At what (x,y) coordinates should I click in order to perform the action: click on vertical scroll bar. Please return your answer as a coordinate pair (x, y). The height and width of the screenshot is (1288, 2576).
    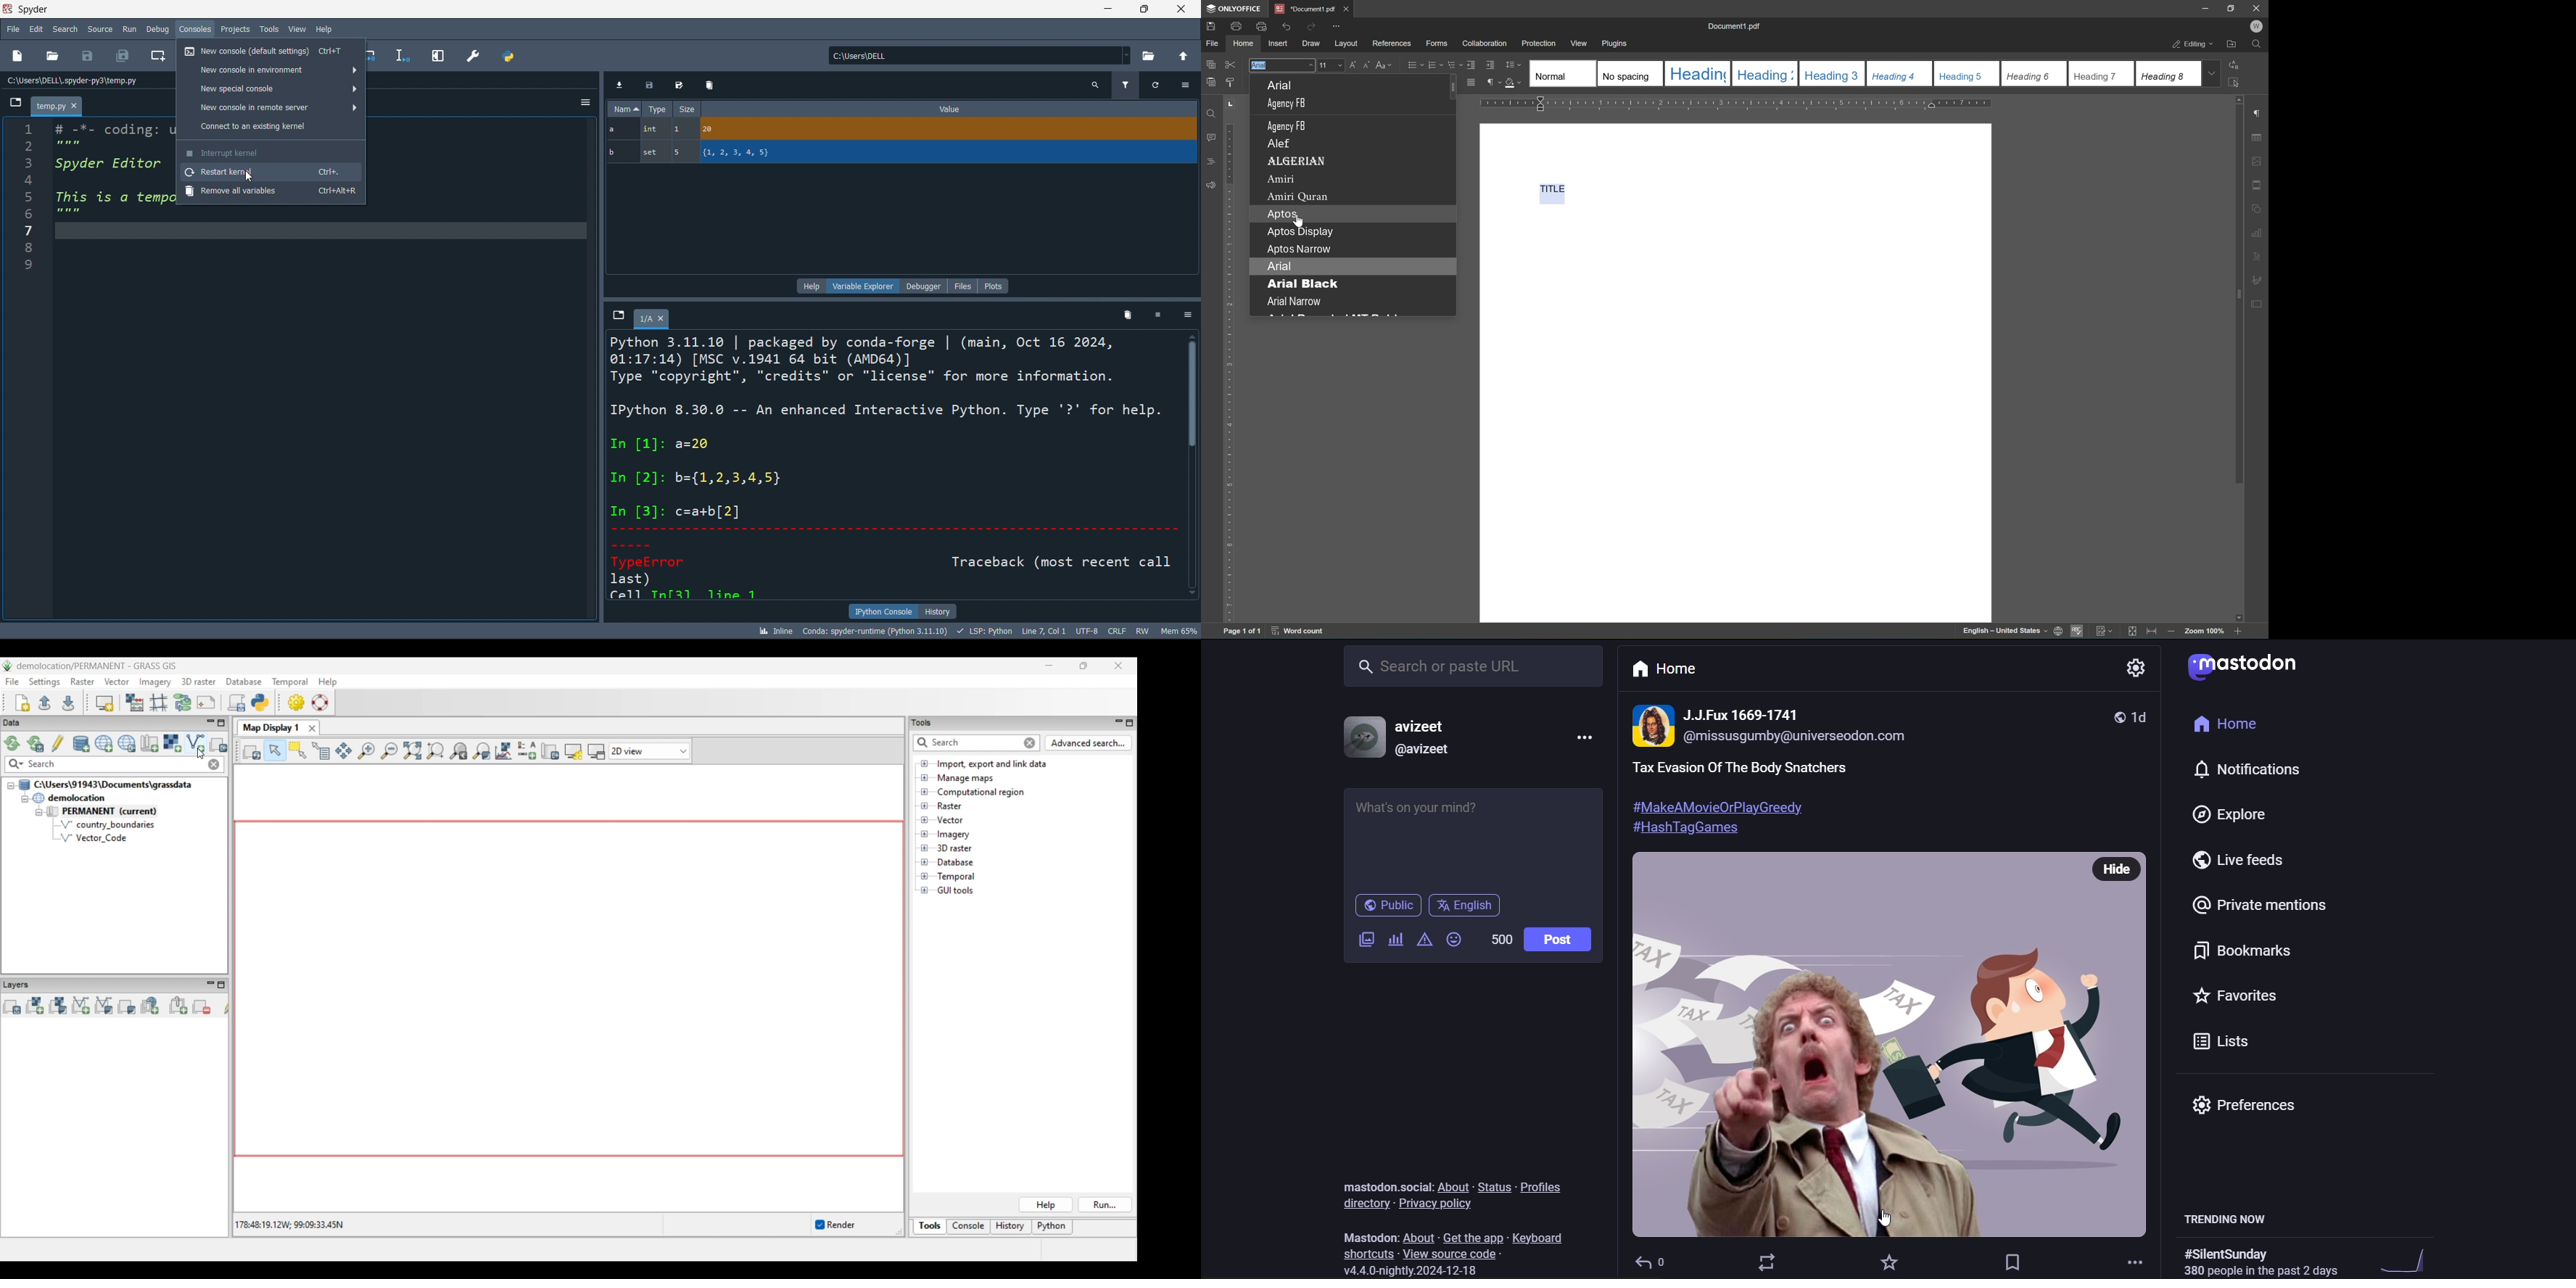
    Looking at the image, I should click on (1194, 468).